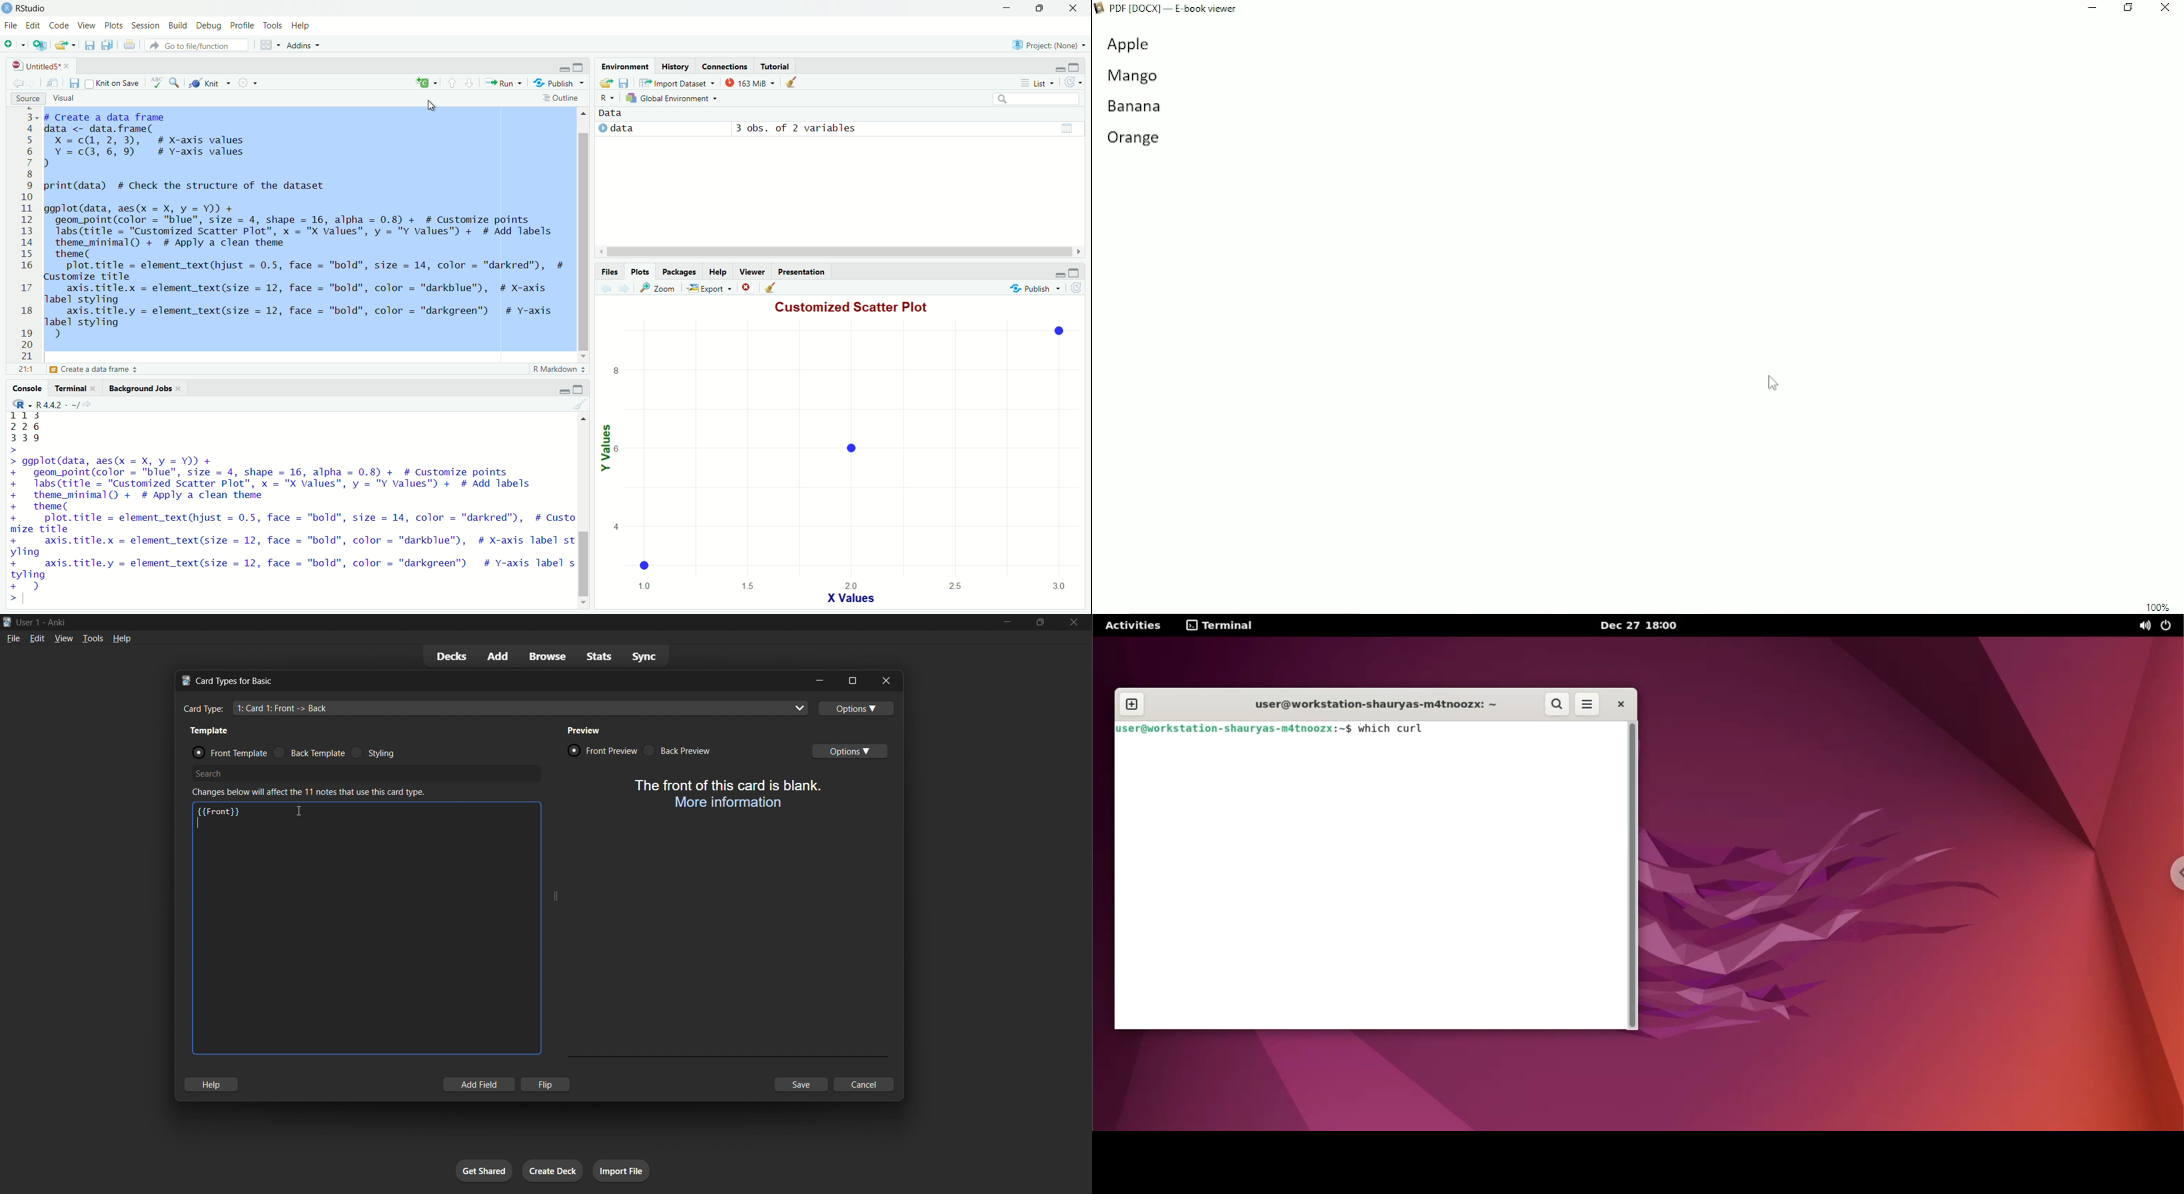 The height and width of the screenshot is (1204, 2184). What do you see at coordinates (13, 598) in the screenshot?
I see `> ` at bounding box center [13, 598].